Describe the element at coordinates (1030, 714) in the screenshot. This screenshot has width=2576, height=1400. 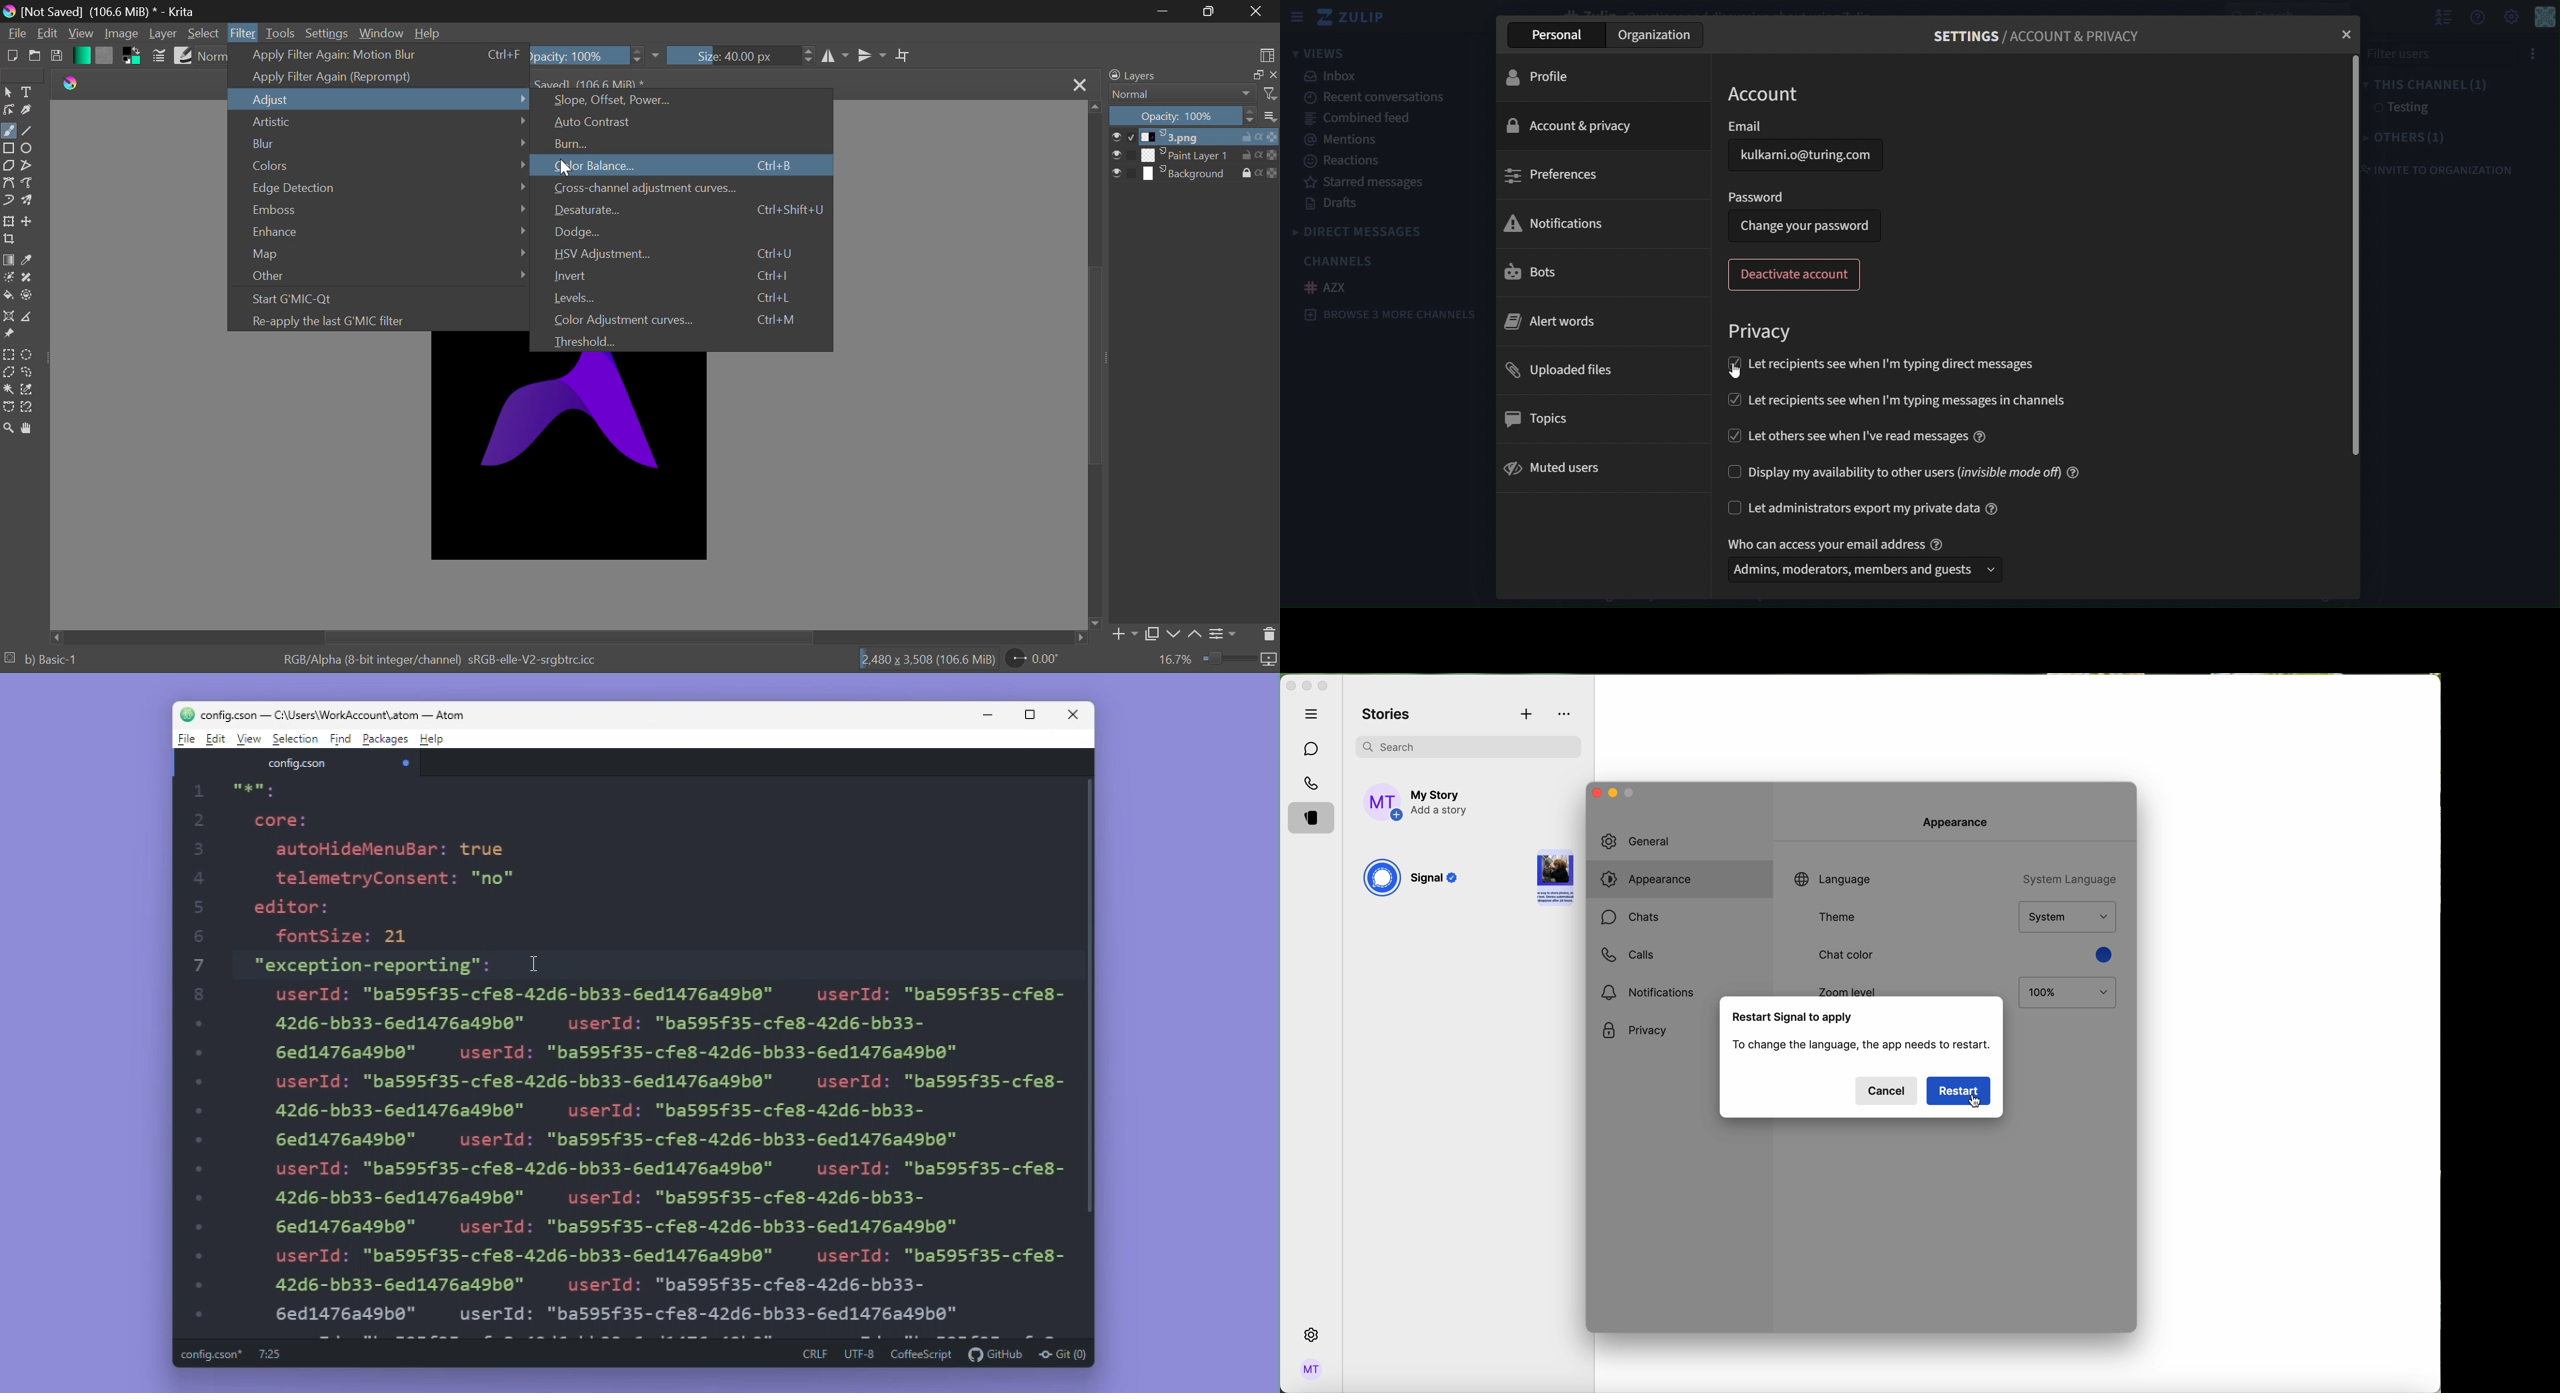
I see `Maximize` at that location.